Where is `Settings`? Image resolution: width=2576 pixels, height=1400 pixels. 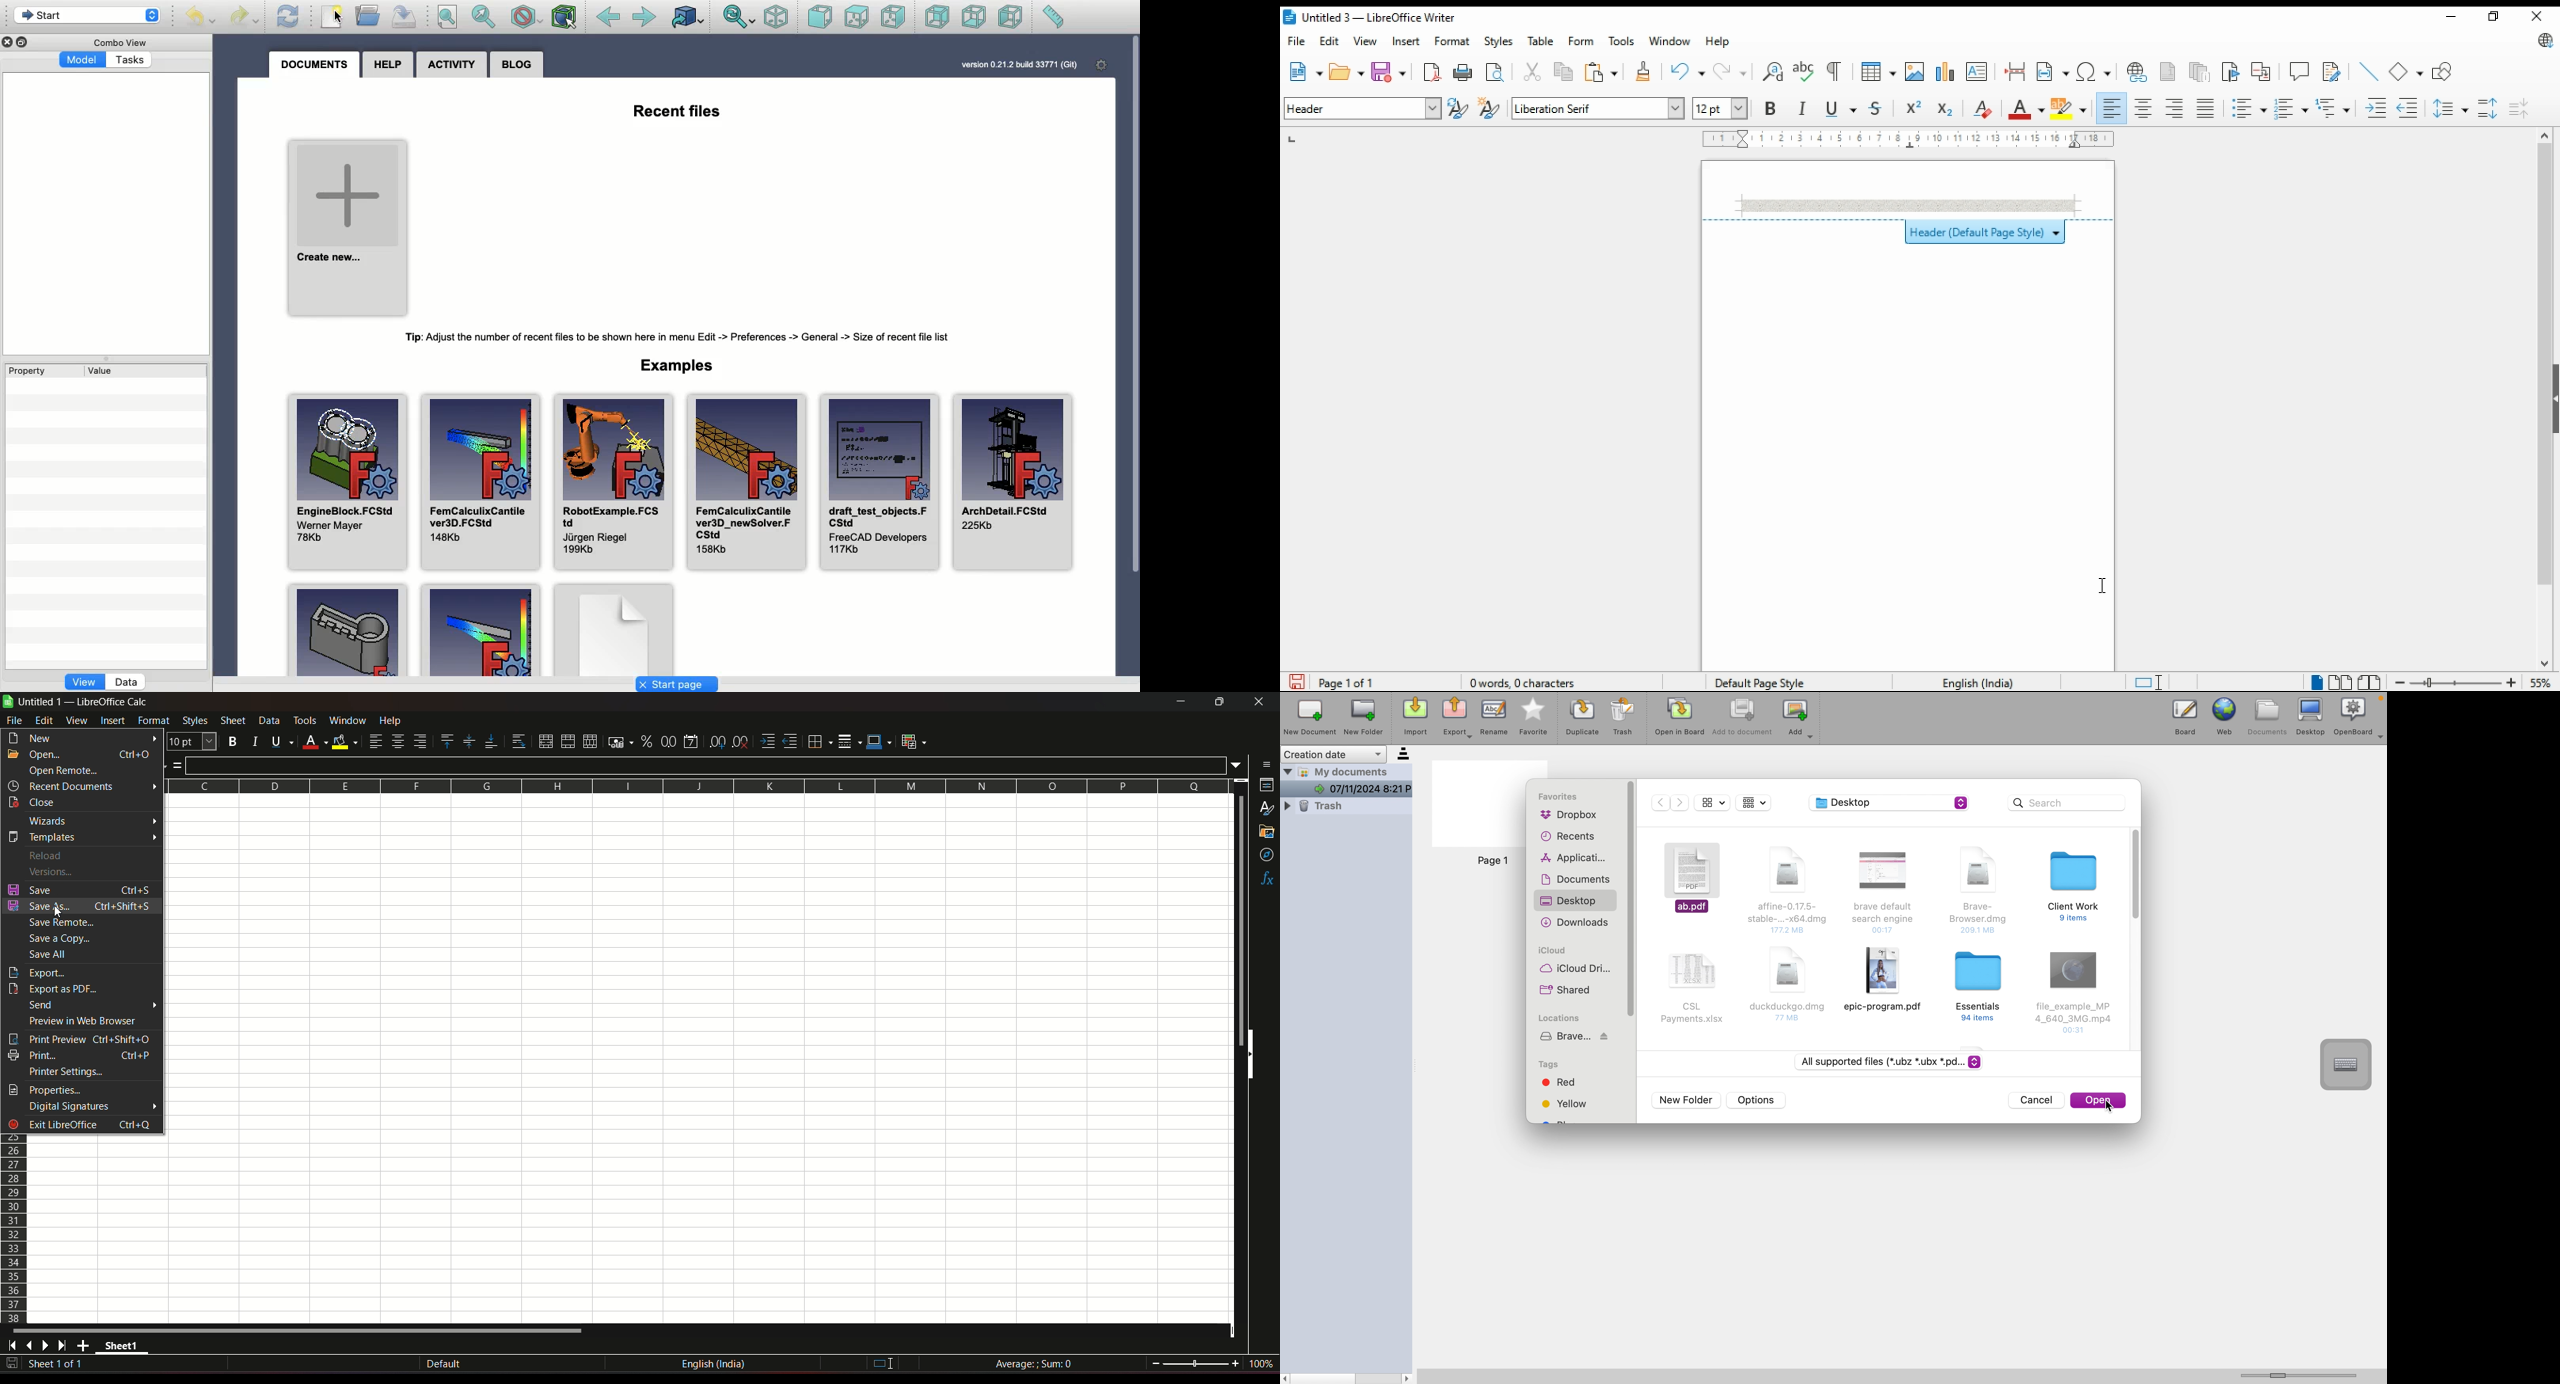
Settings is located at coordinates (1103, 64).